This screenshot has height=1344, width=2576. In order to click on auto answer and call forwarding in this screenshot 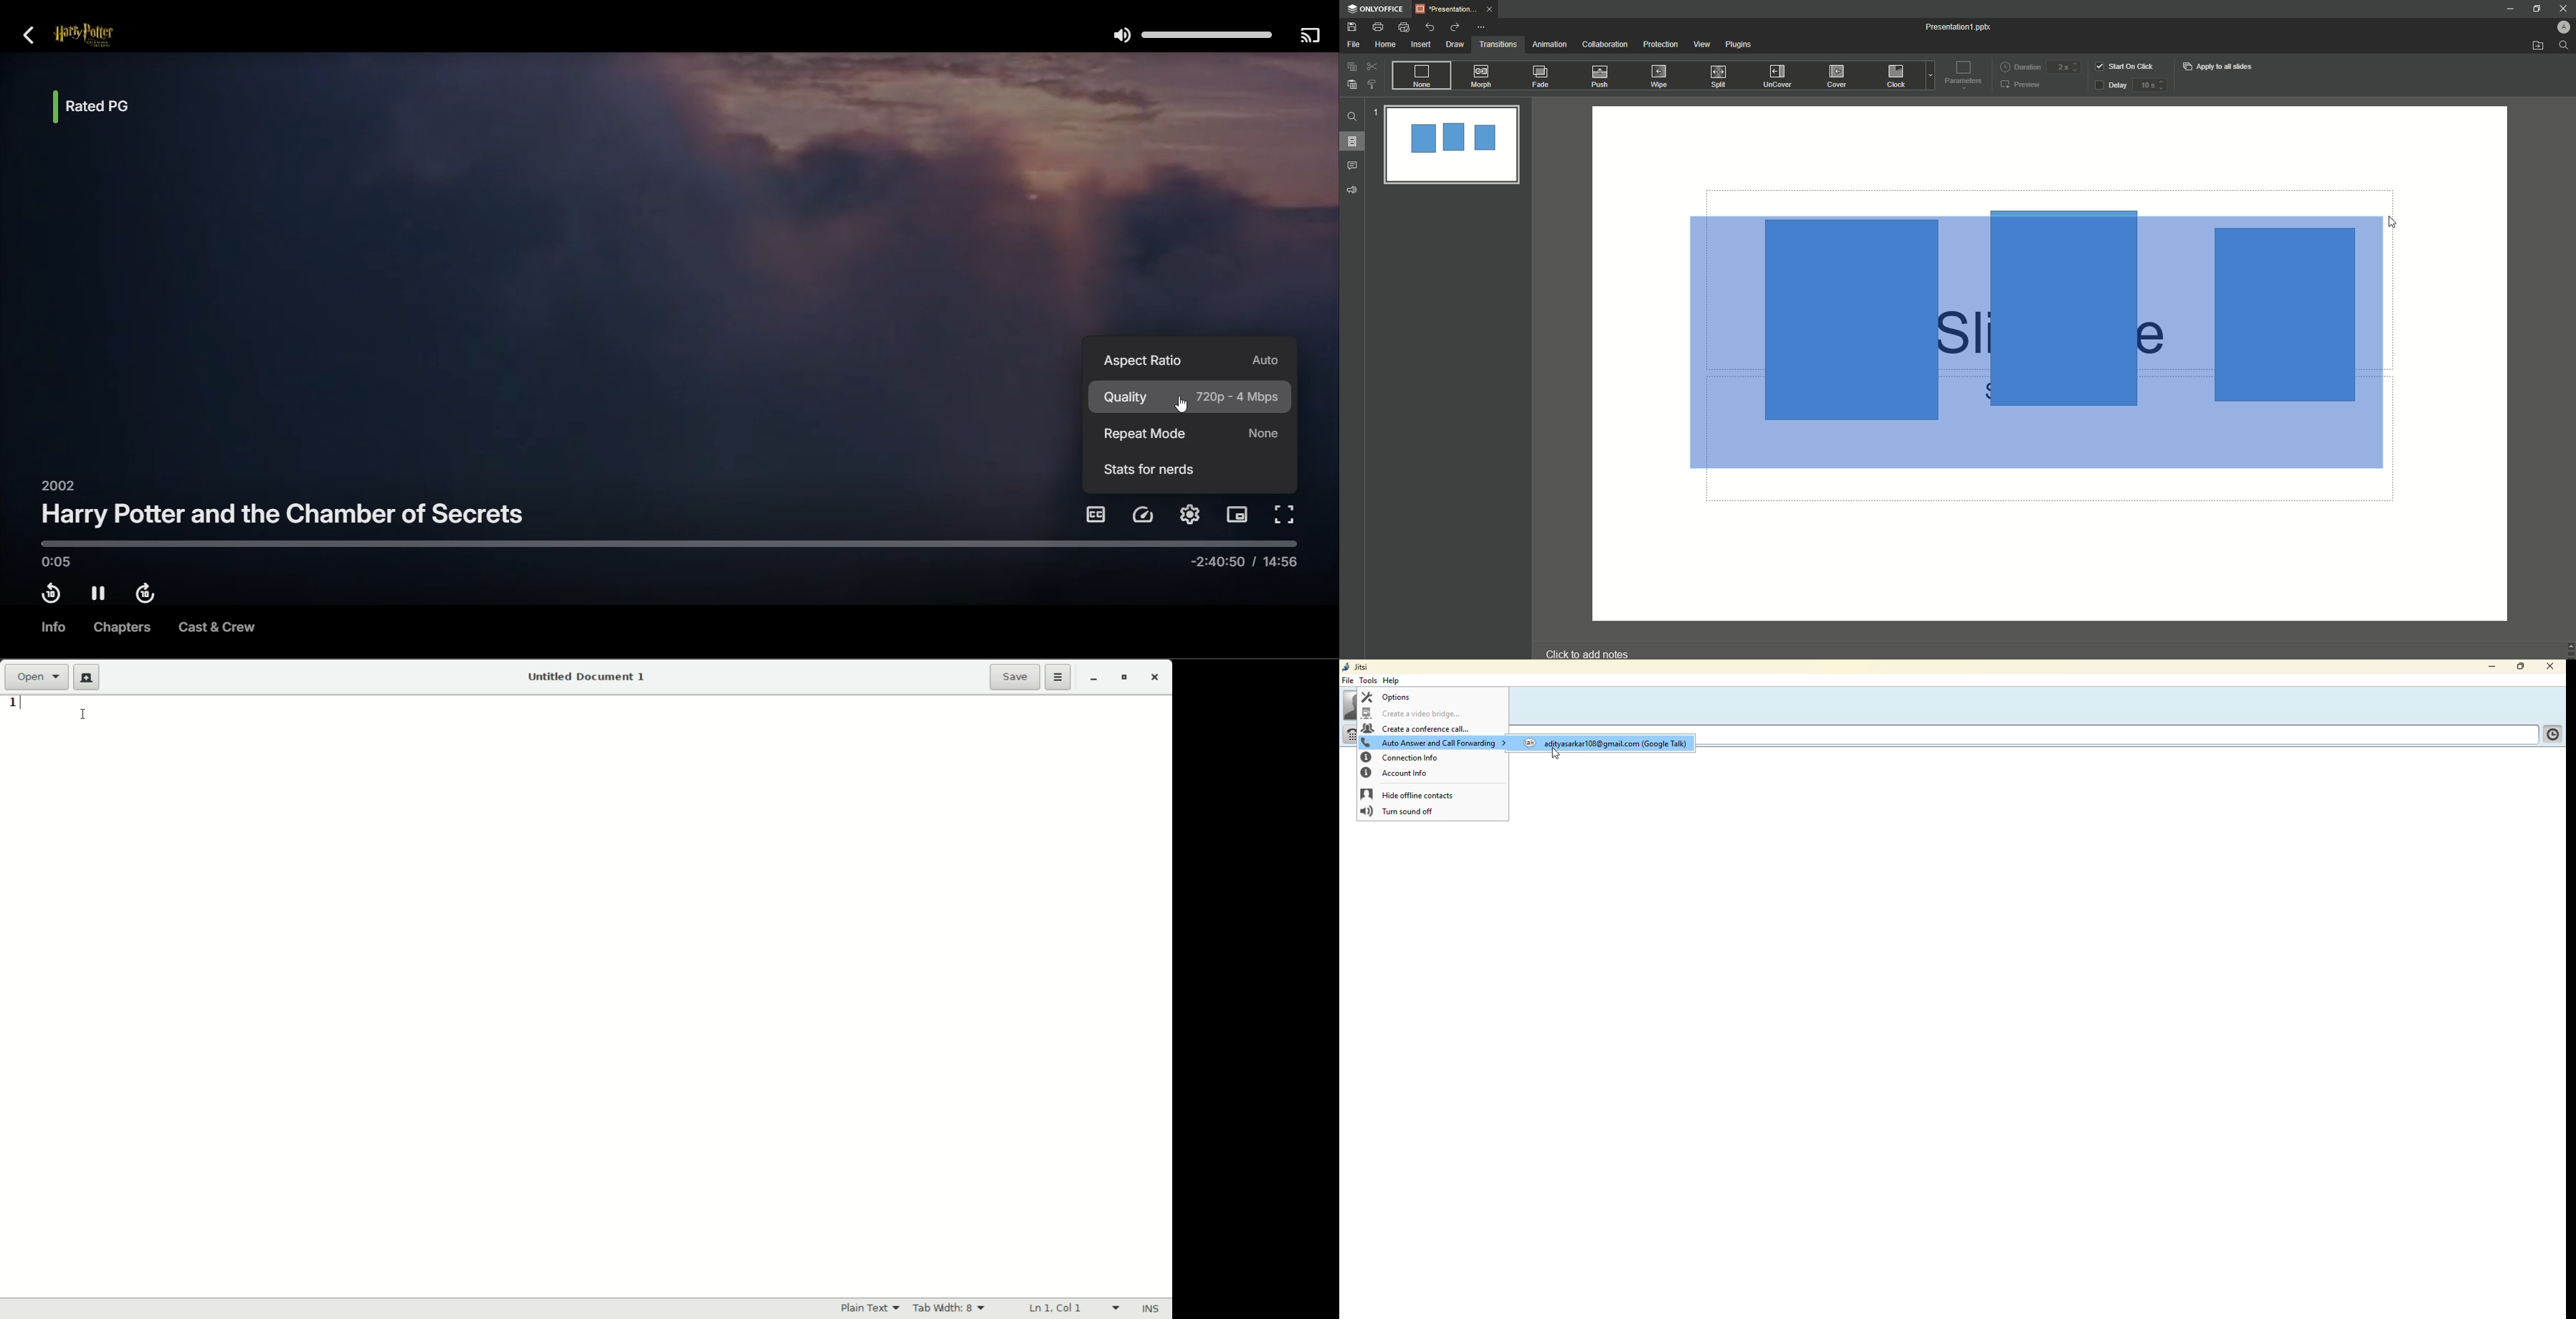, I will do `click(1432, 743)`.